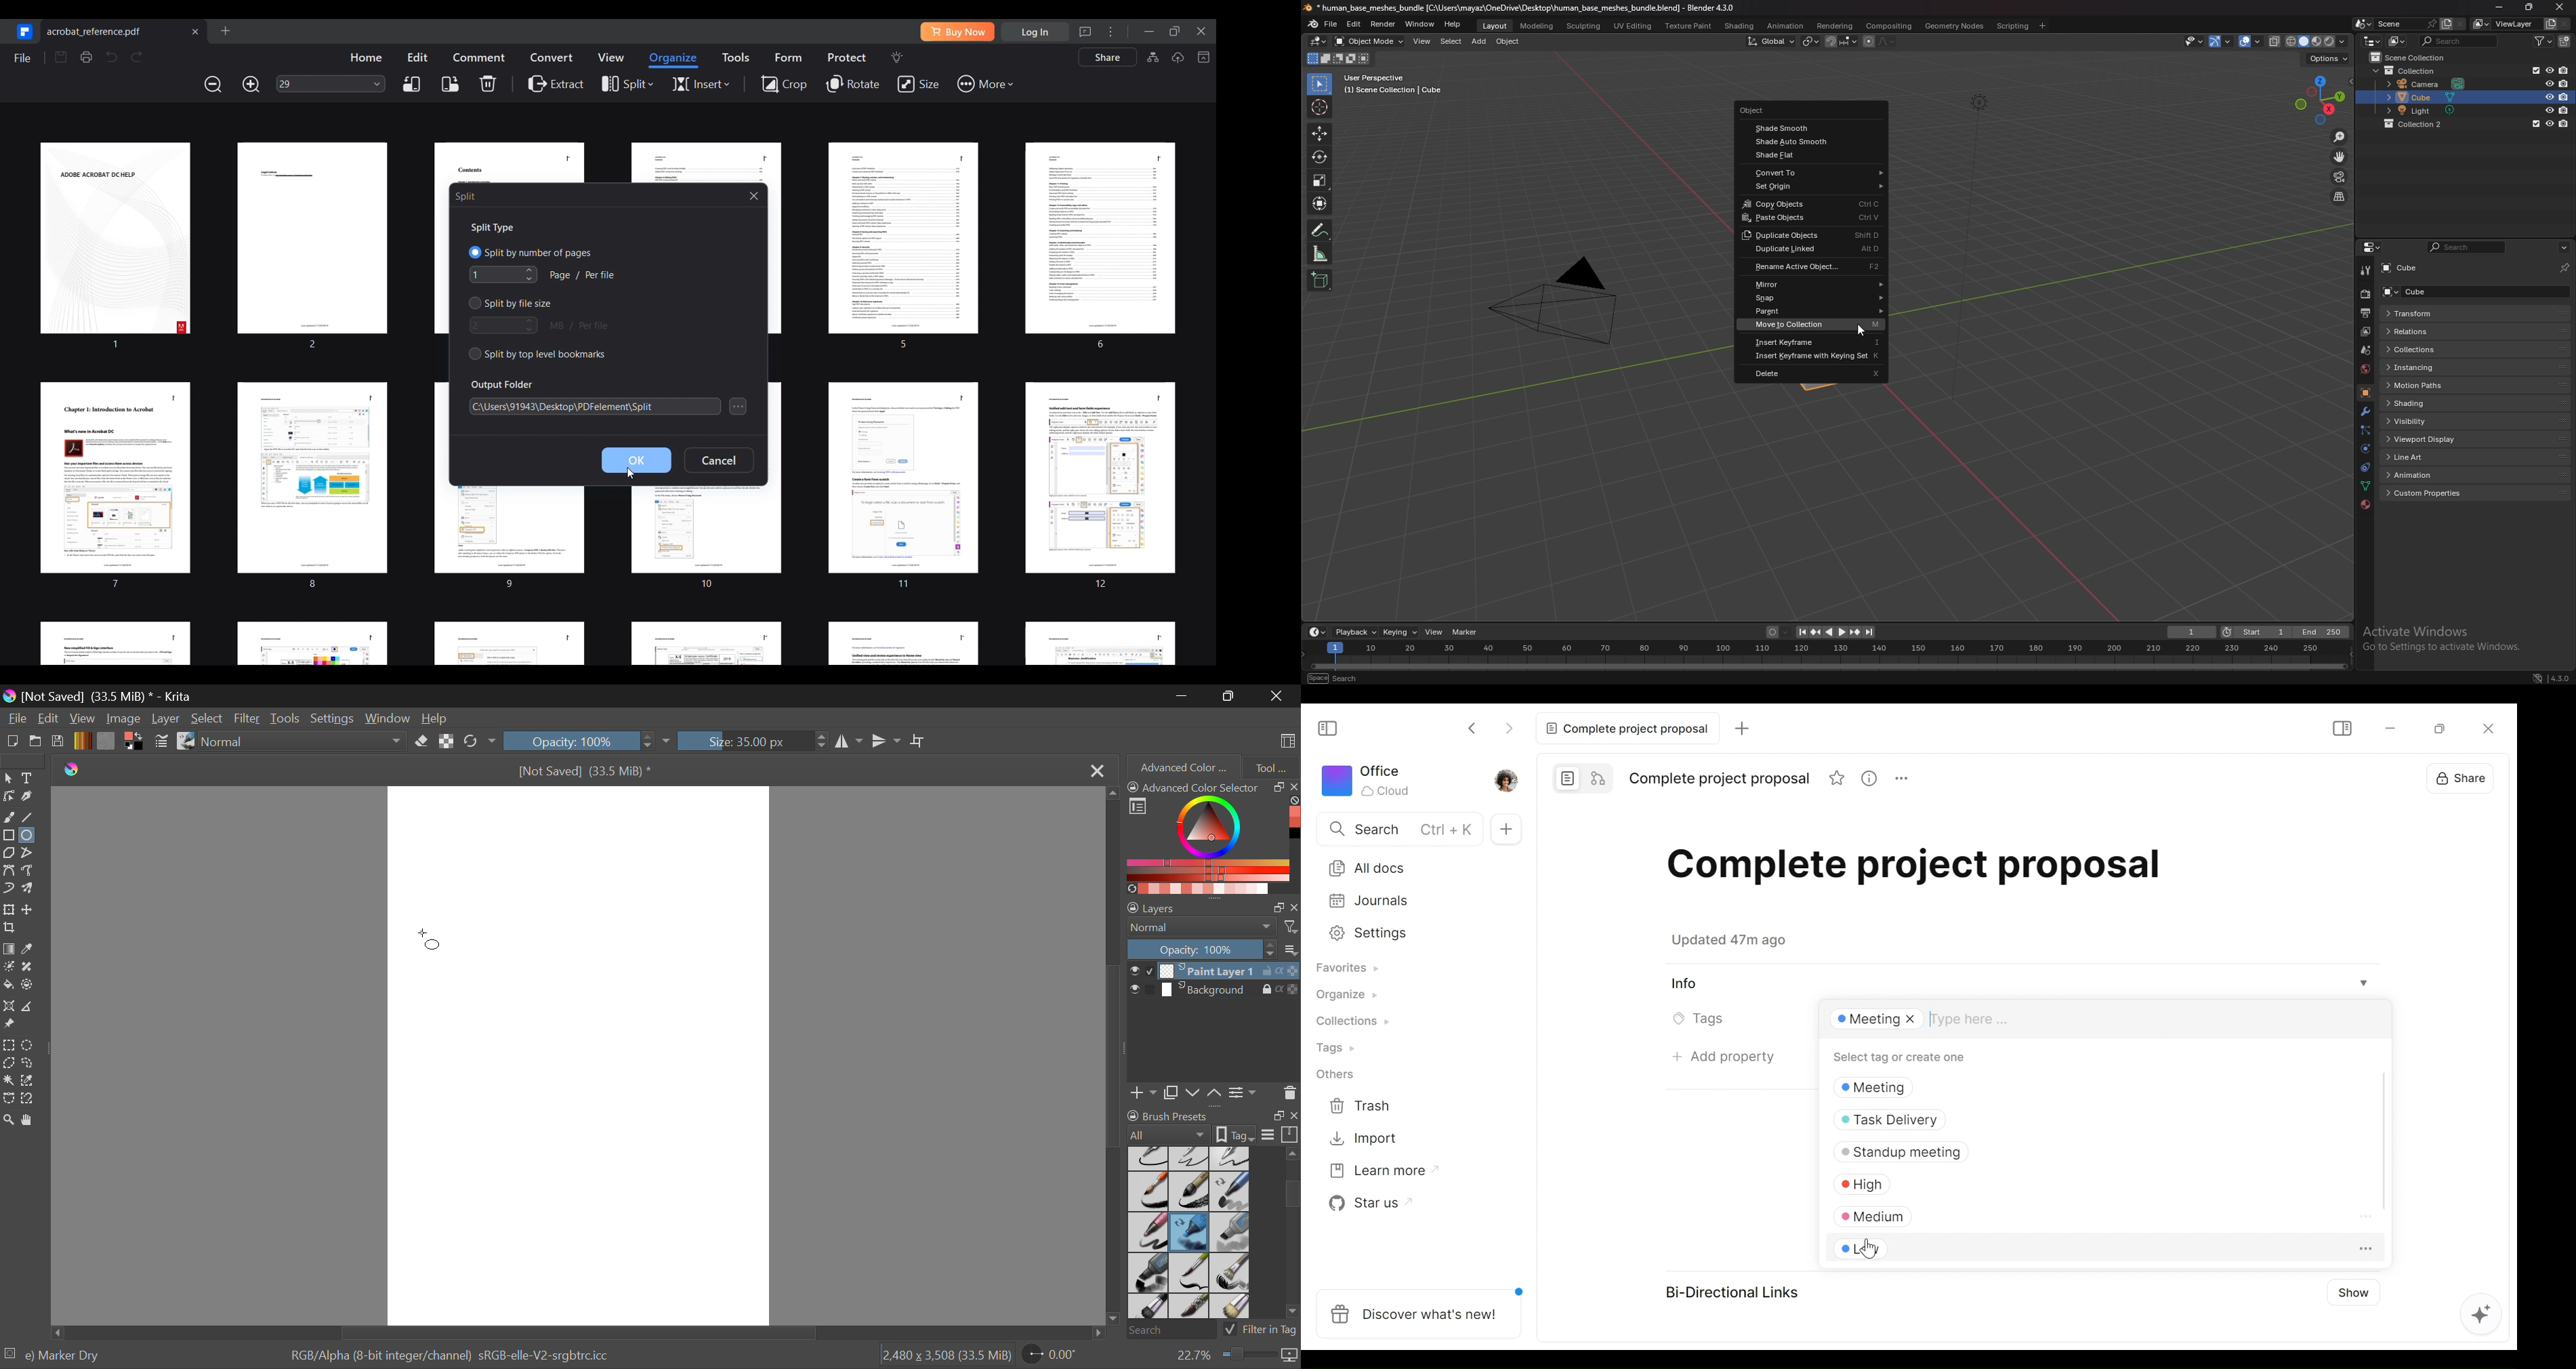 This screenshot has width=2576, height=1372. Describe the element at coordinates (125, 718) in the screenshot. I see `Image` at that location.